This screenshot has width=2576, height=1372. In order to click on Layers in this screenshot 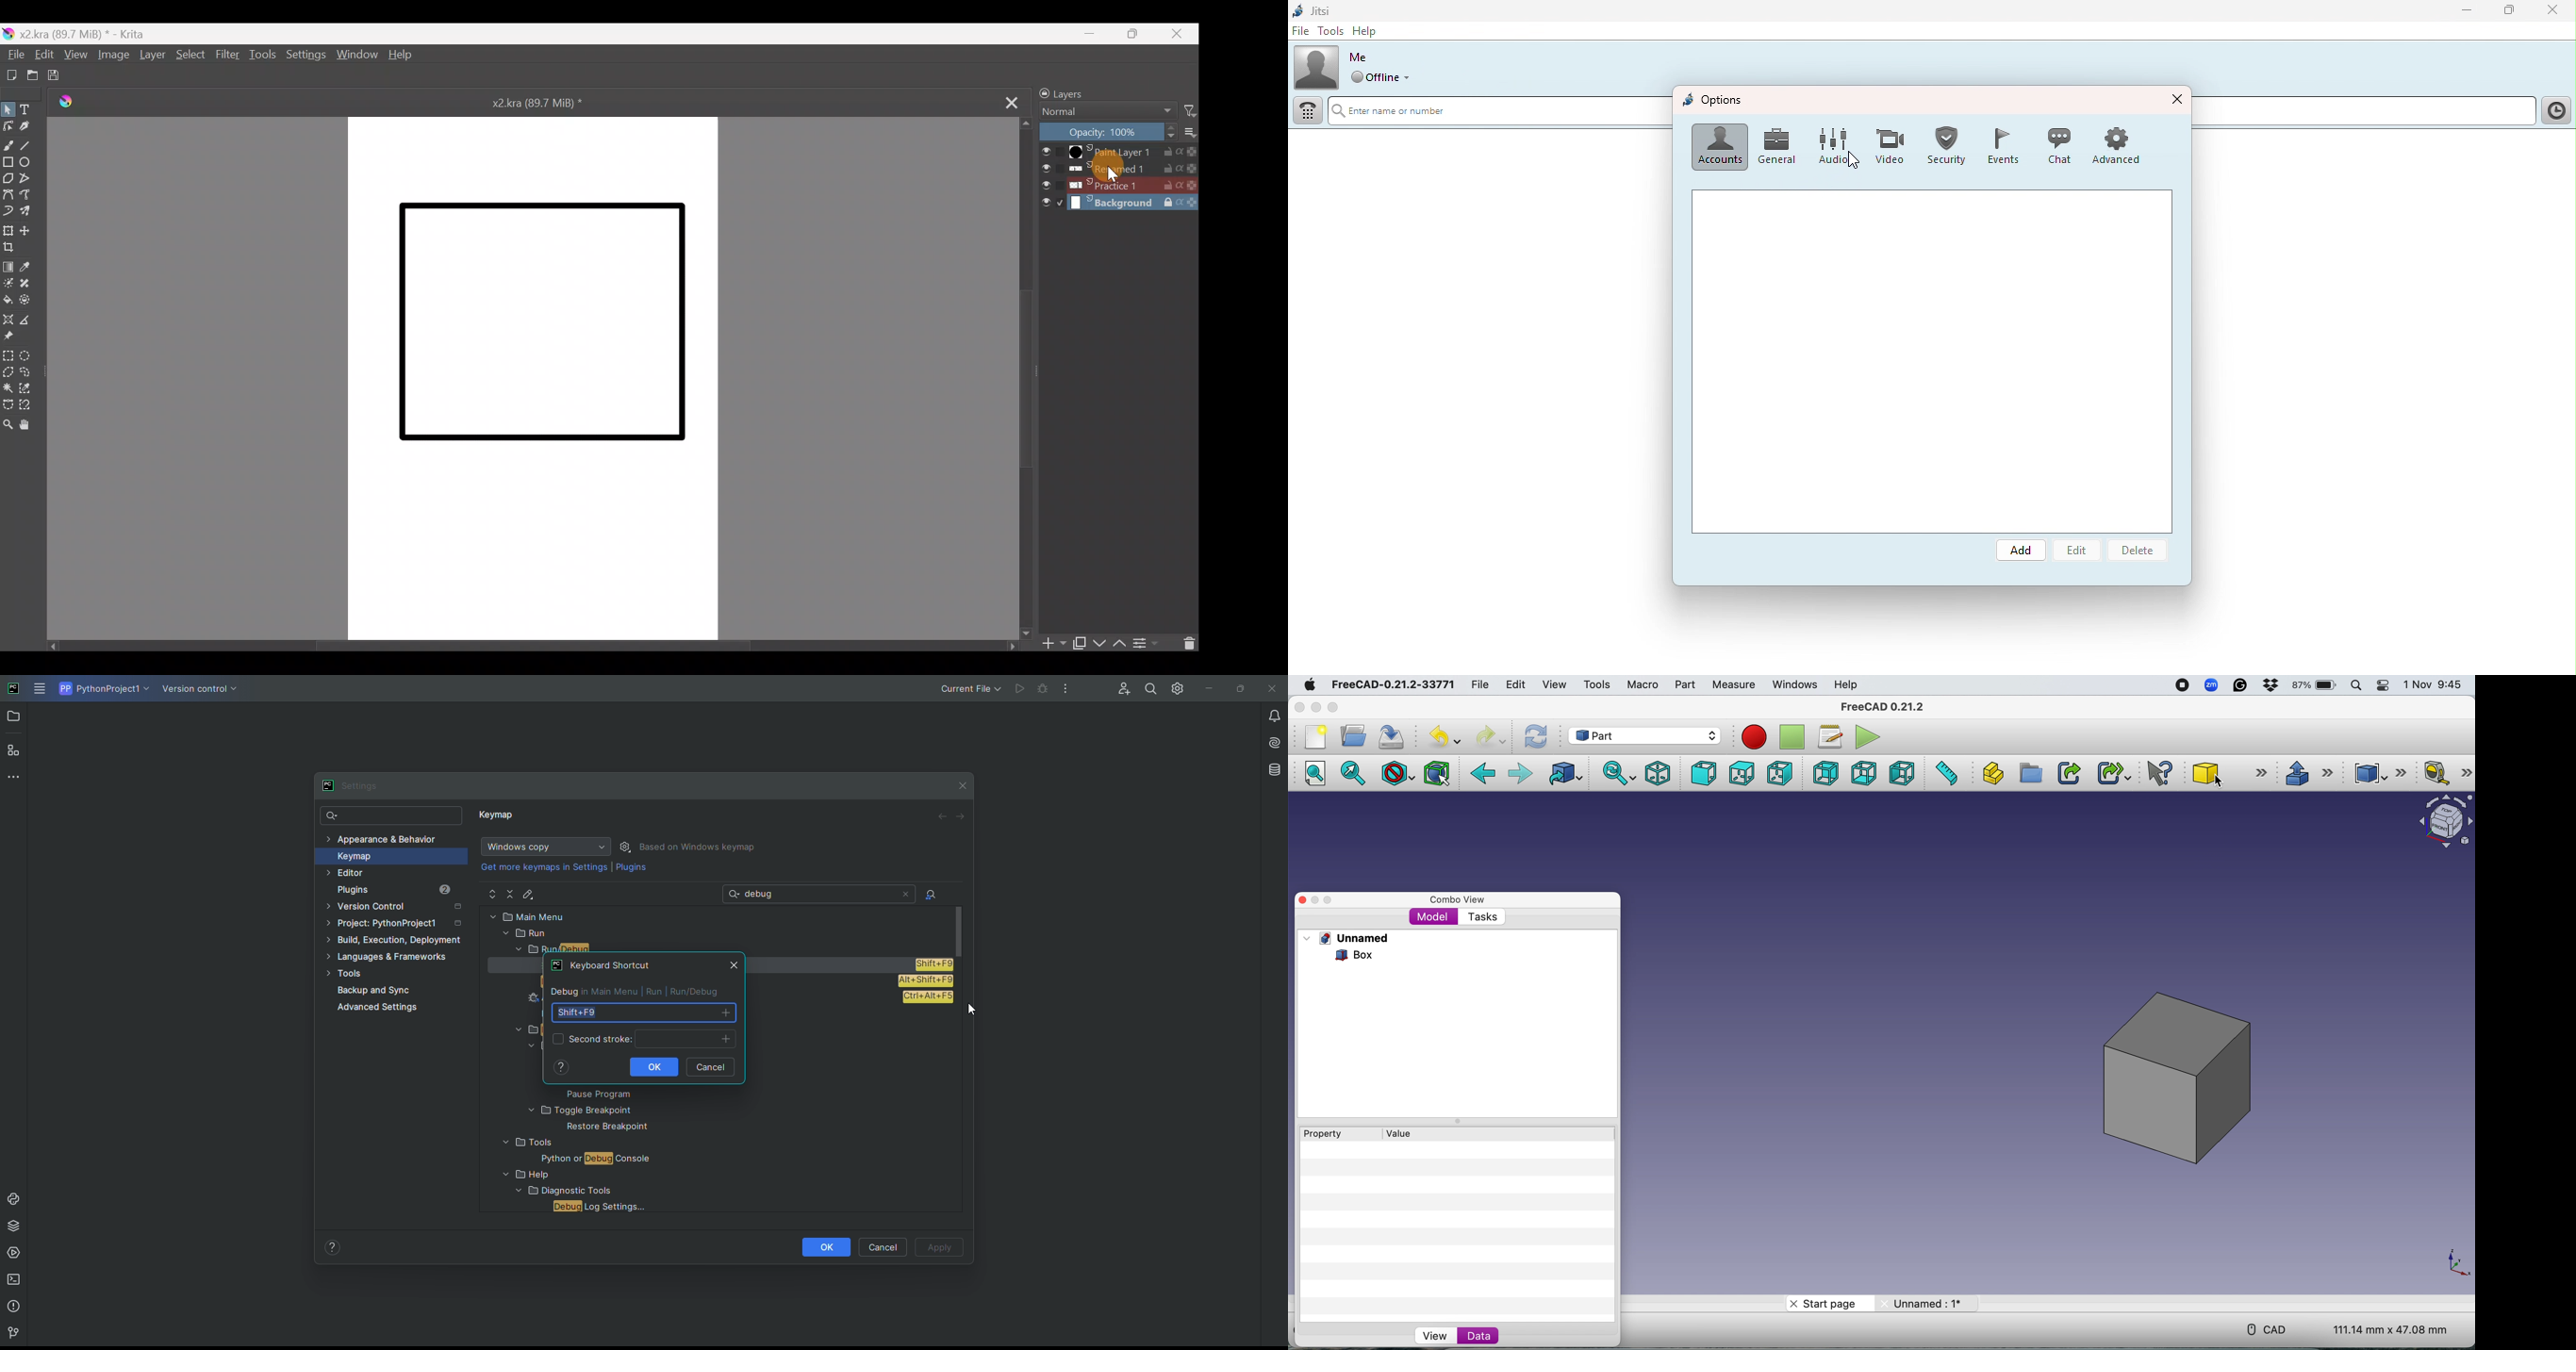, I will do `click(1074, 92)`.